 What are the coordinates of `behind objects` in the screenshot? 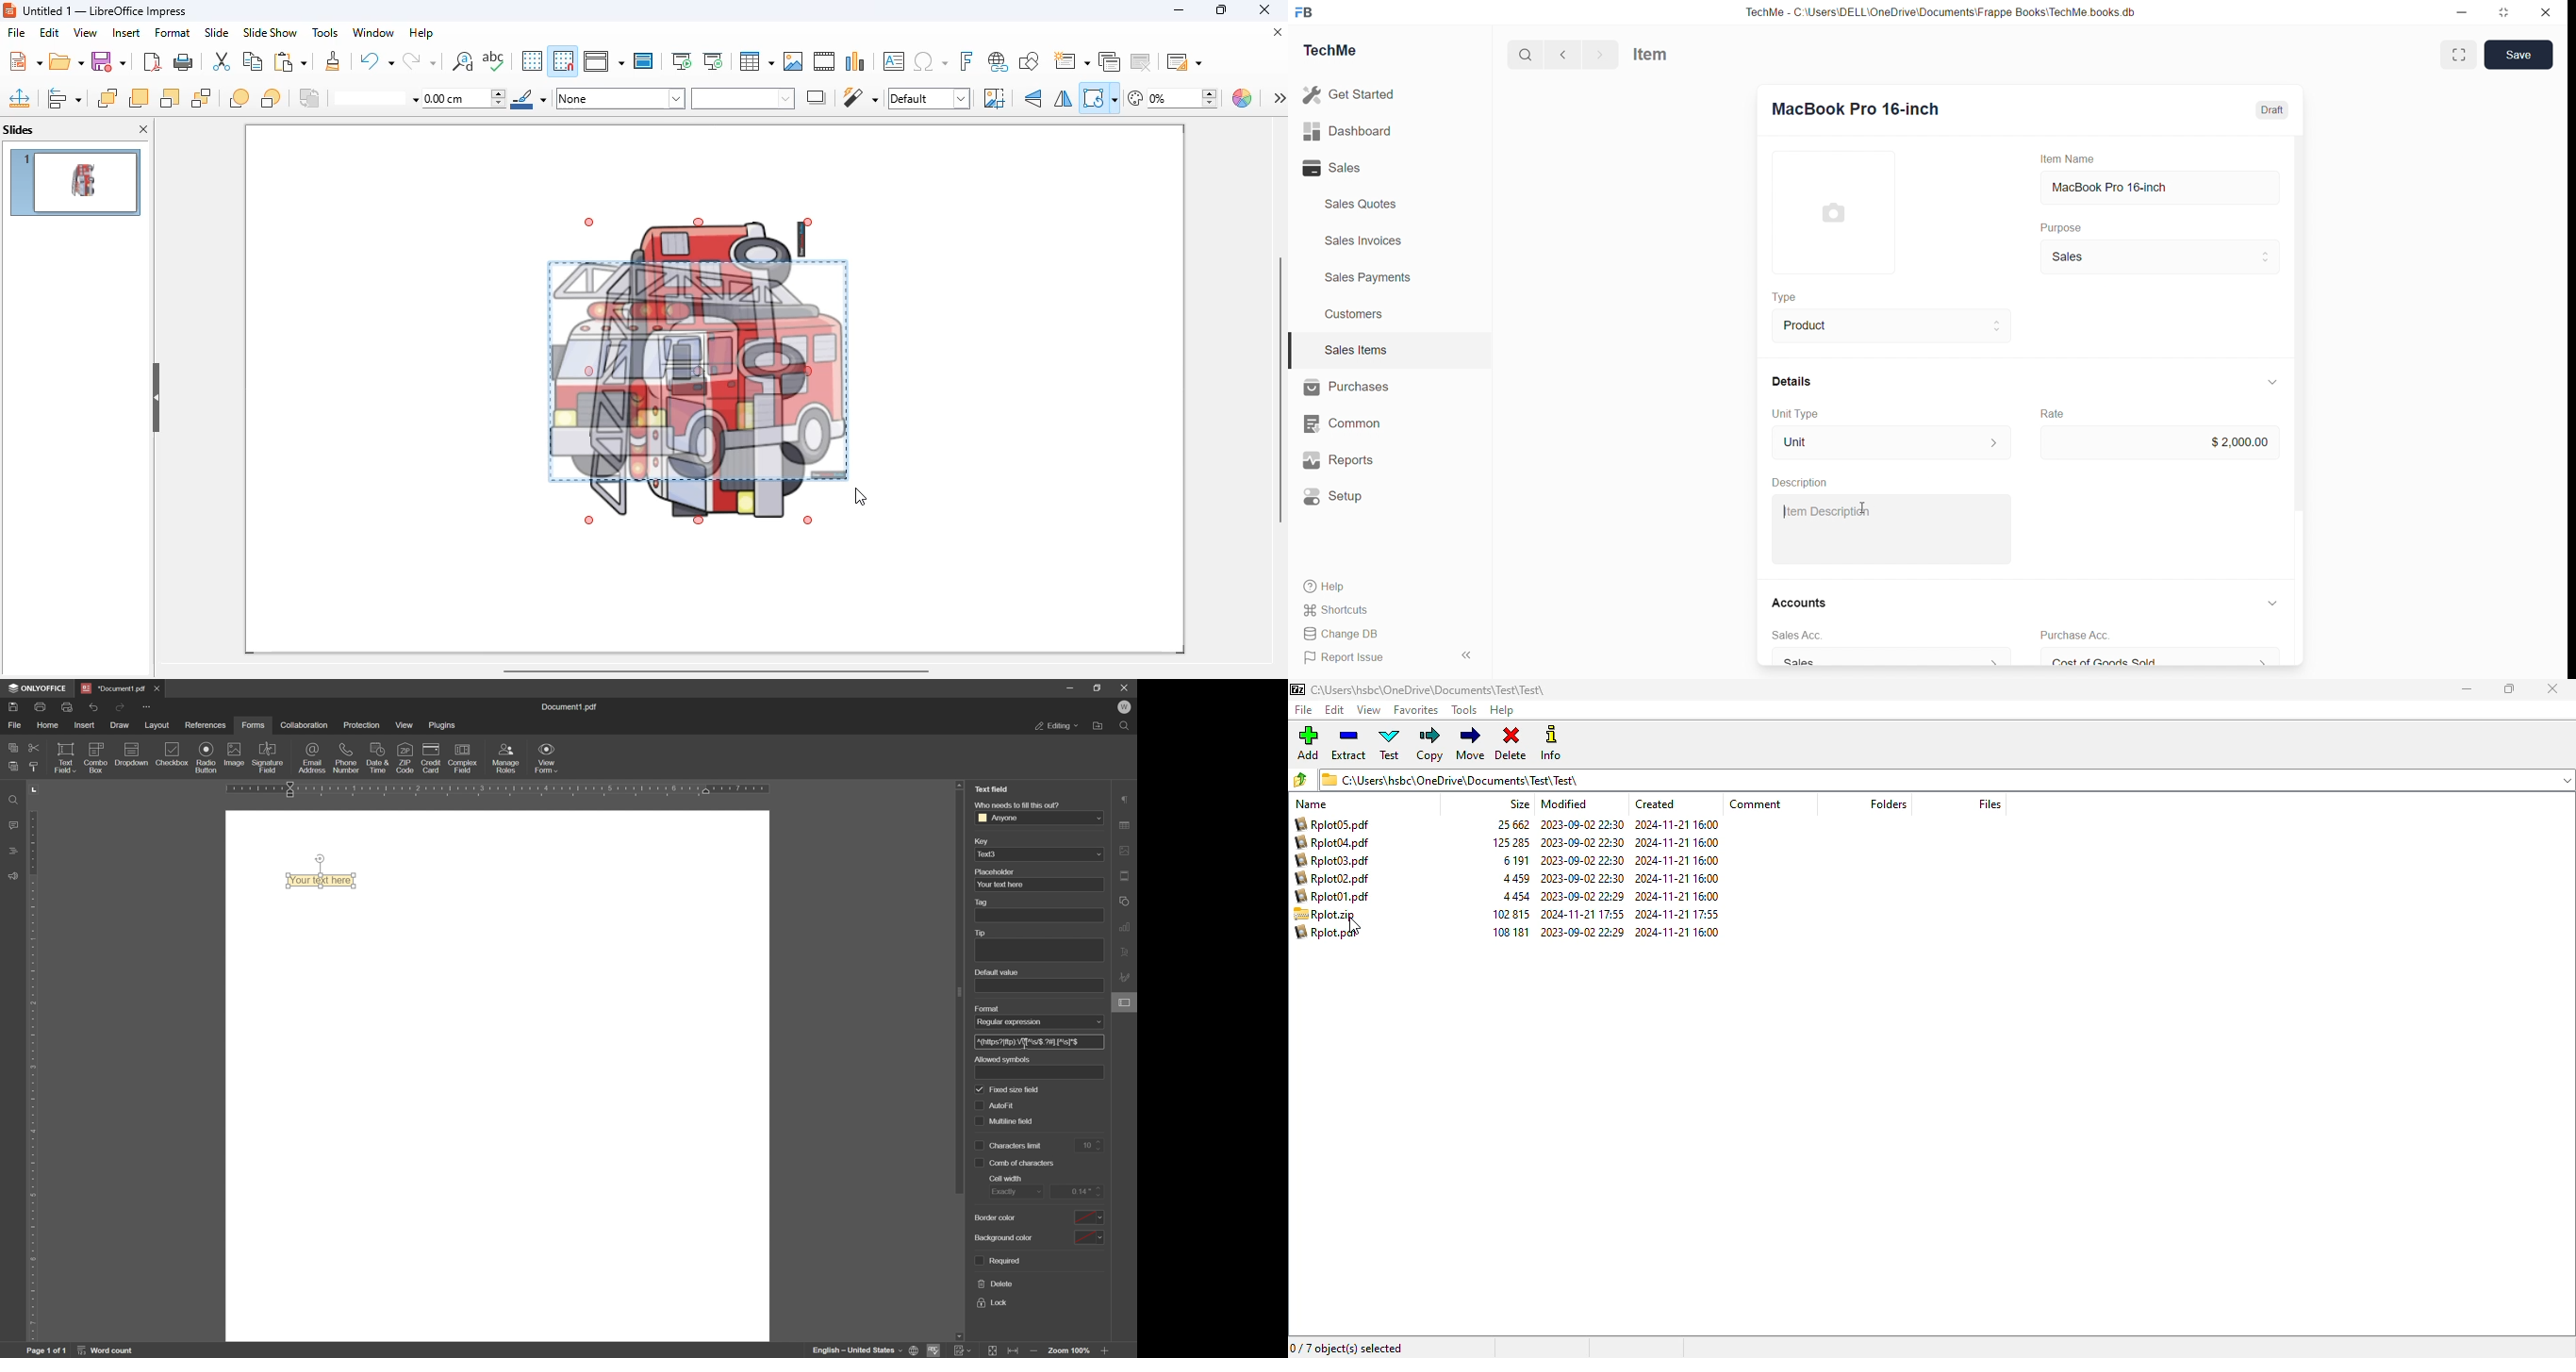 It's located at (271, 97).